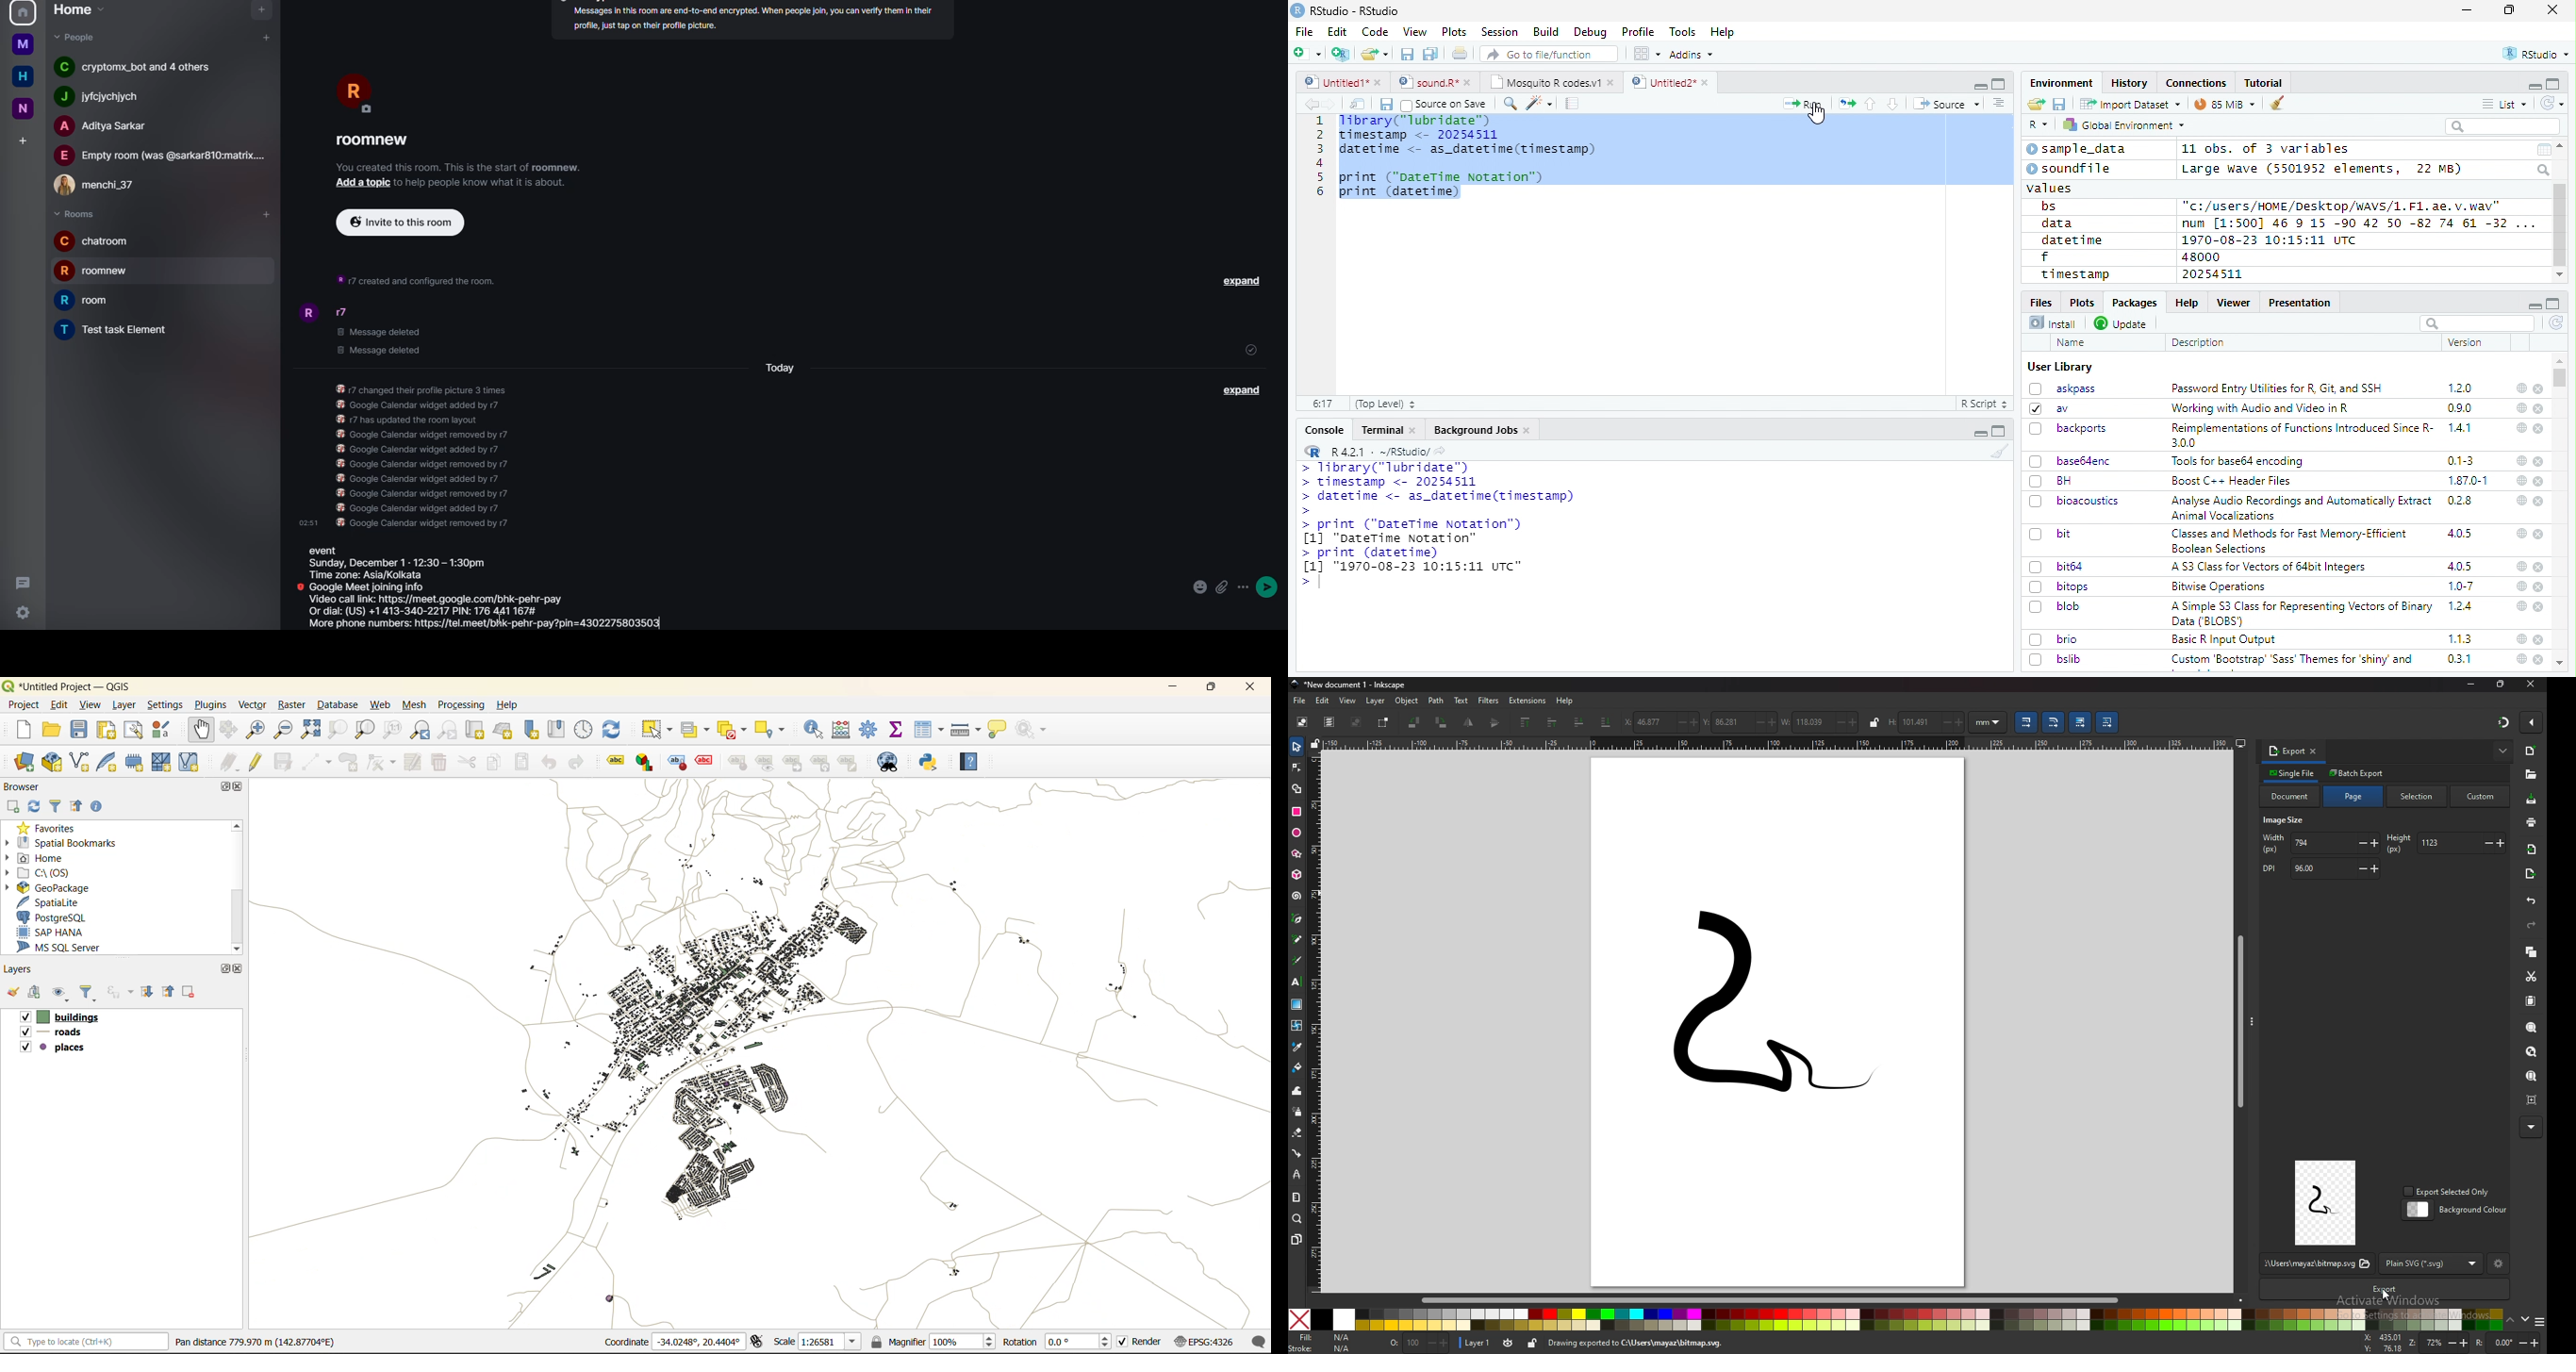 This screenshot has height=1372, width=2576. I want to click on 2012368256, so click(2223, 274).